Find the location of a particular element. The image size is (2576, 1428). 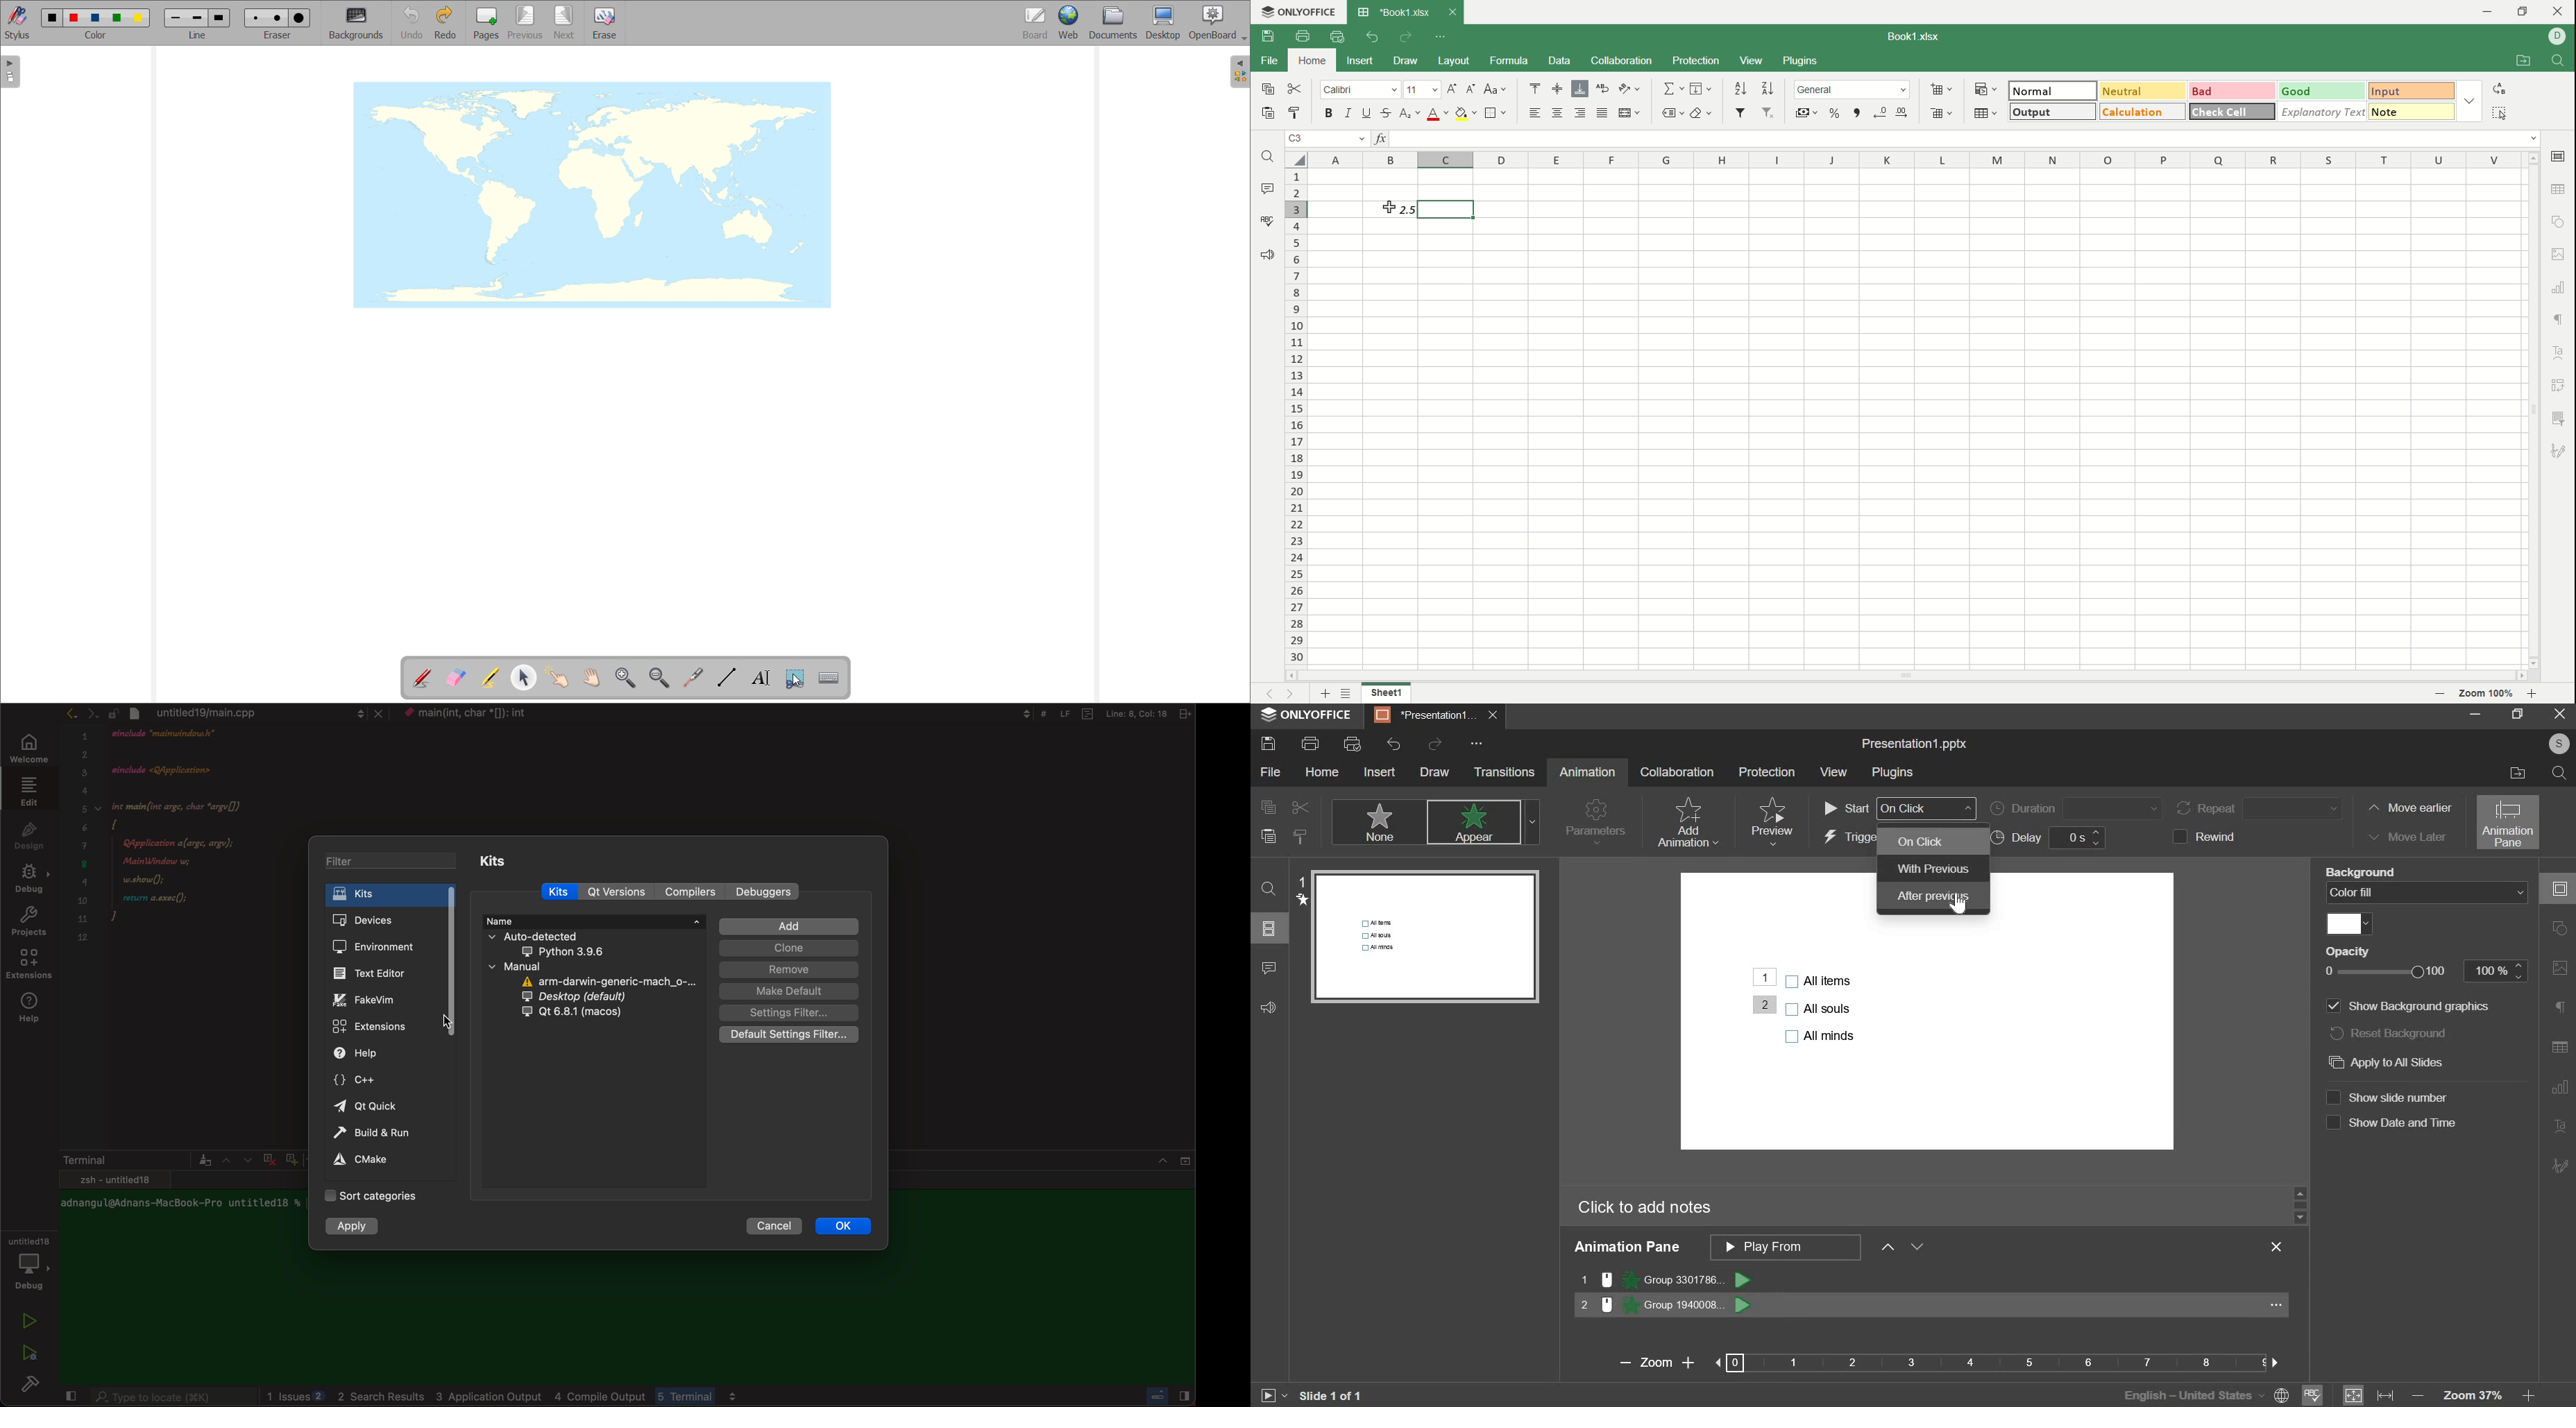

search is located at coordinates (2559, 772).